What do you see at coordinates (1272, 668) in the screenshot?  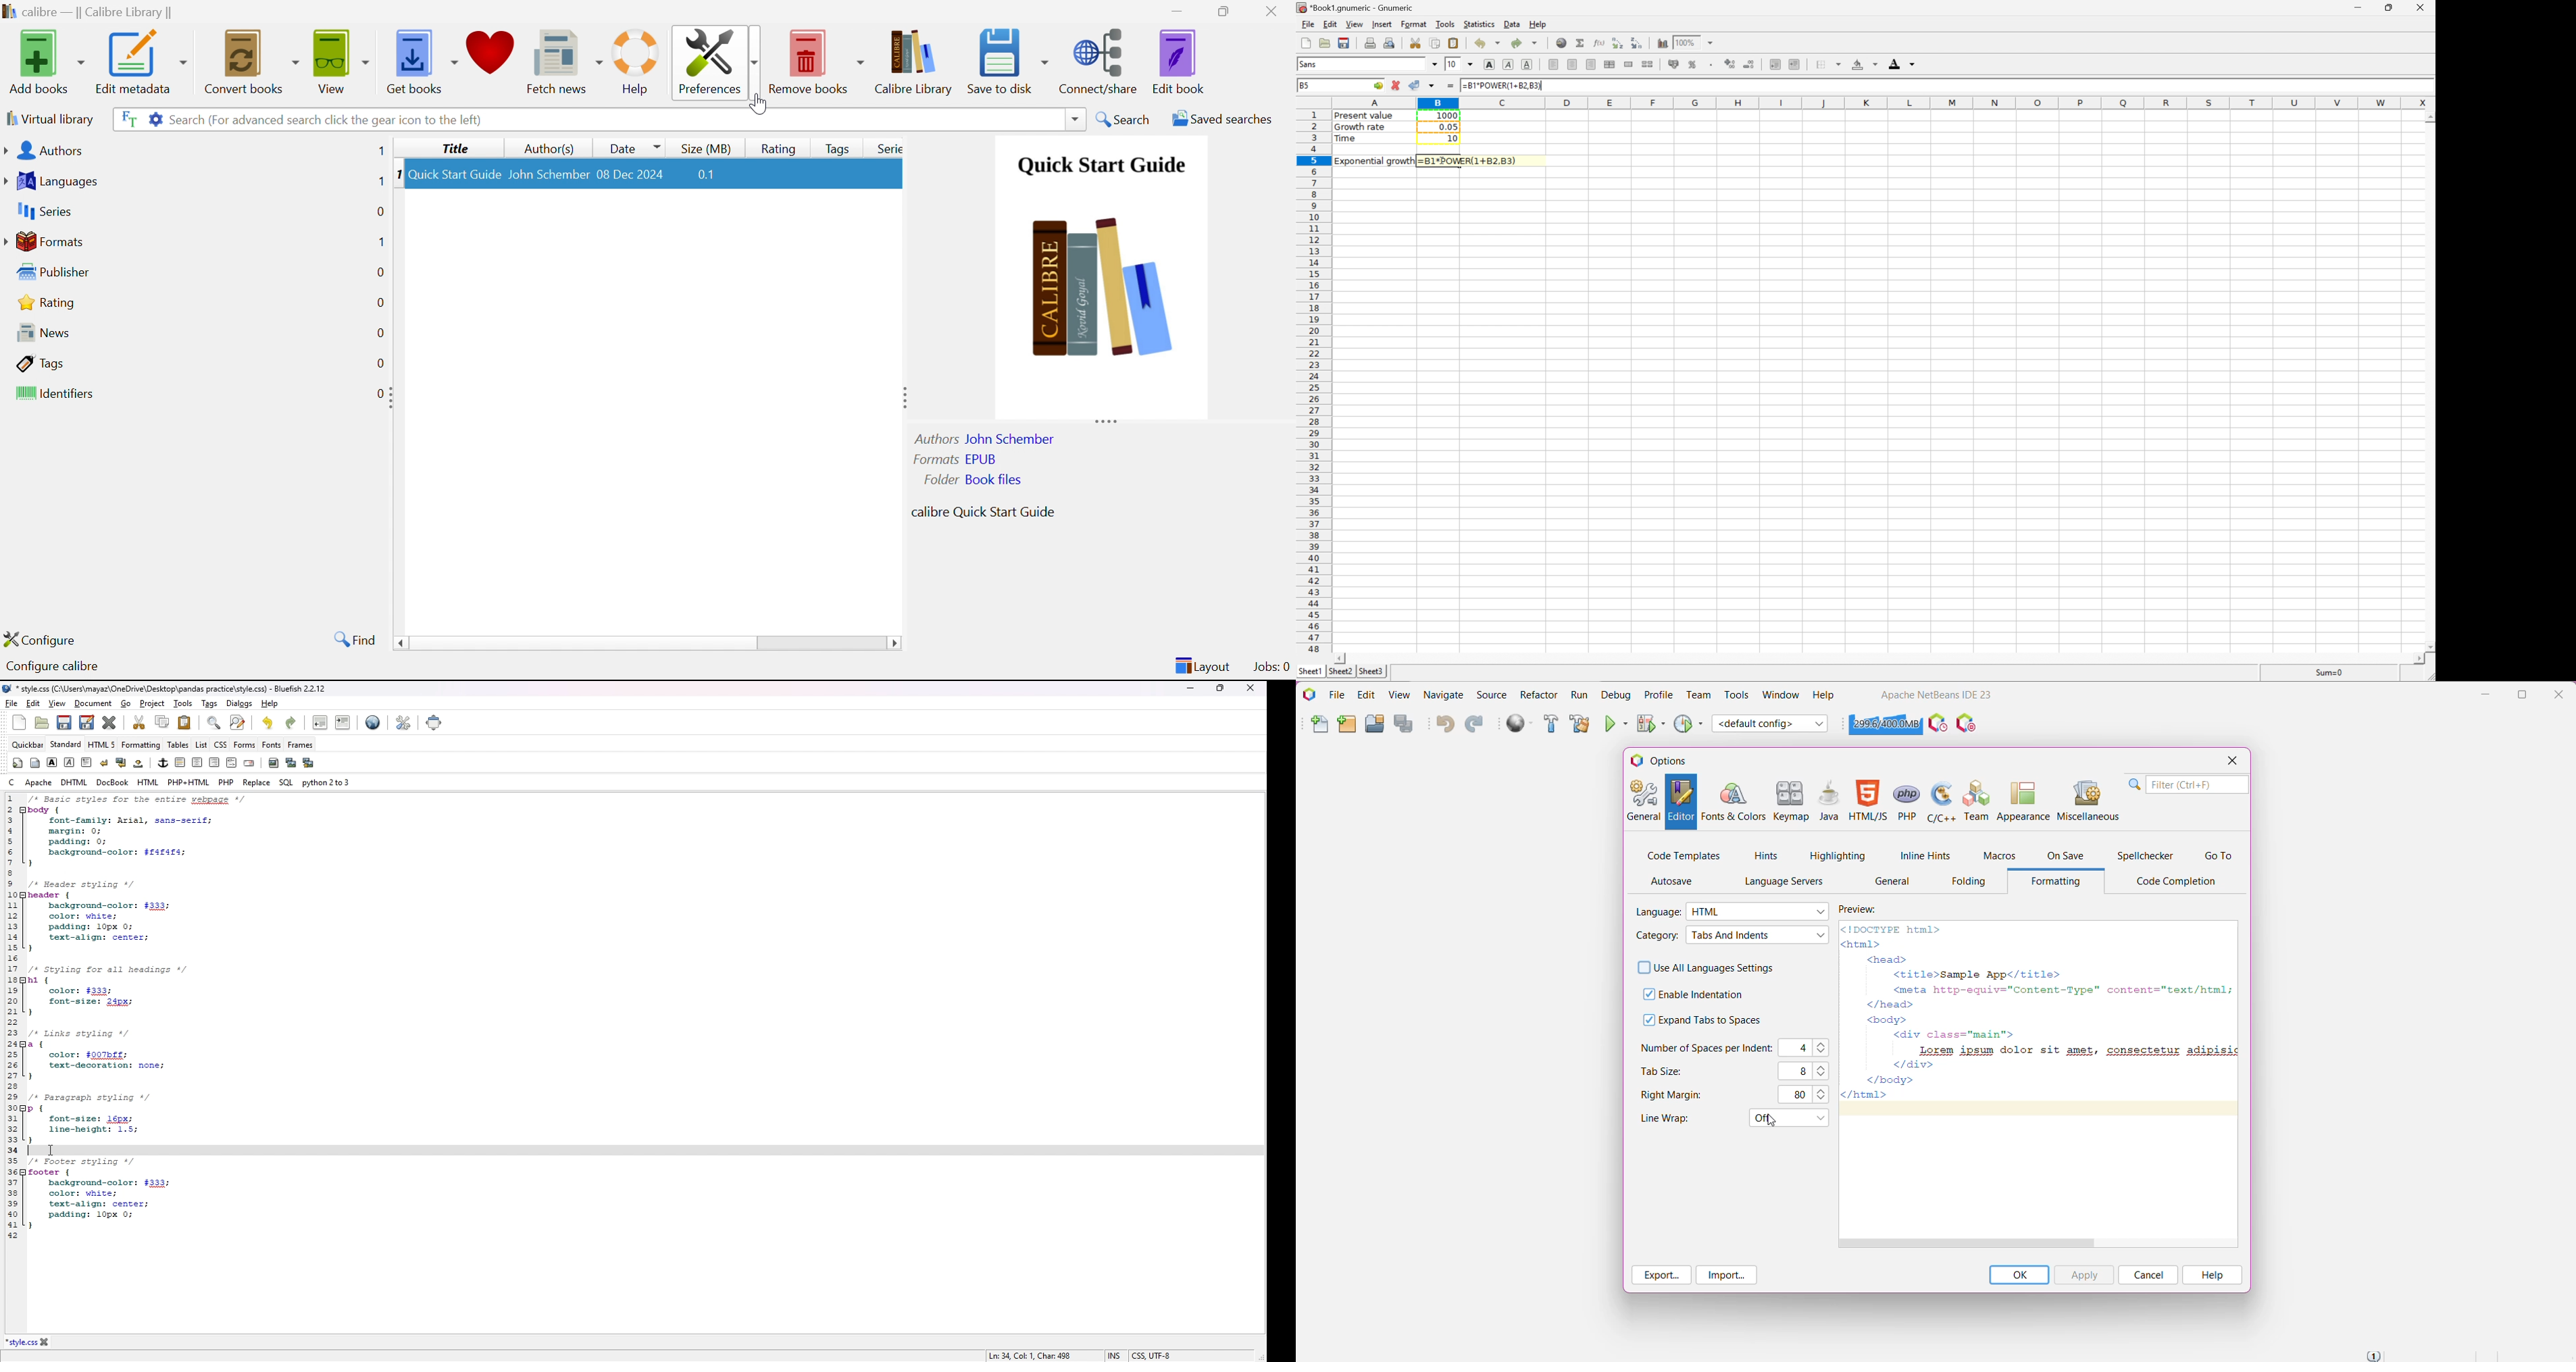 I see `Jobs: 0` at bounding box center [1272, 668].